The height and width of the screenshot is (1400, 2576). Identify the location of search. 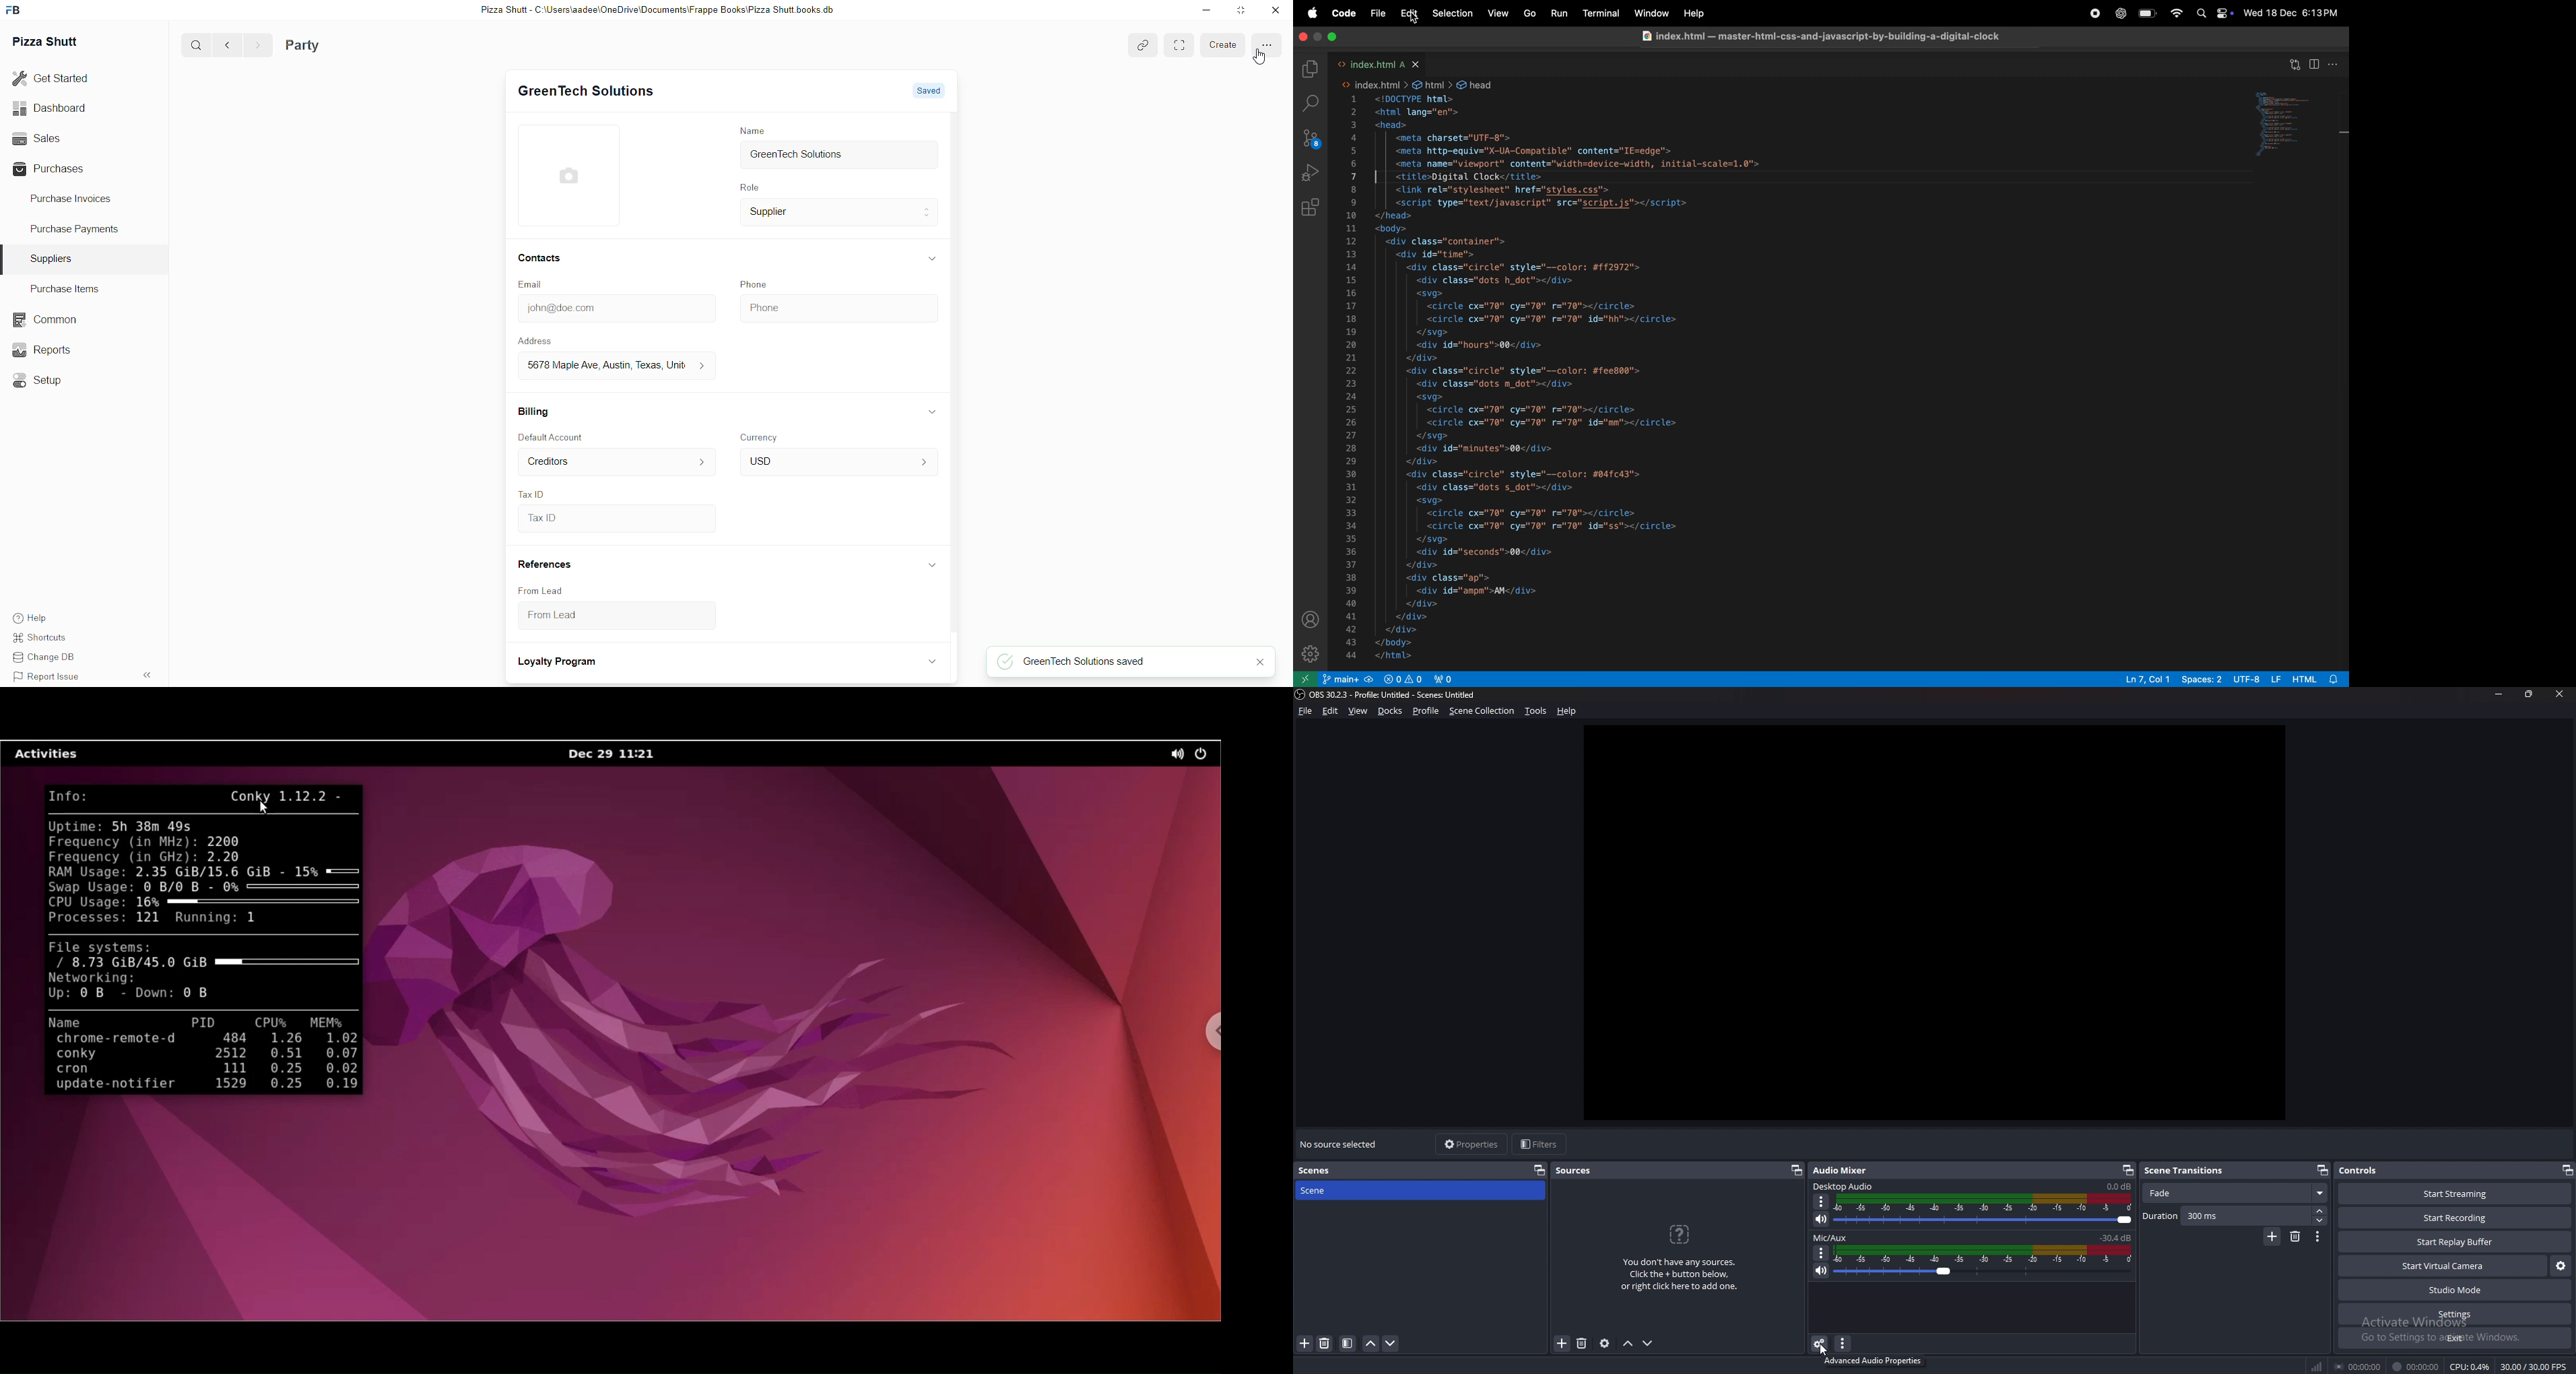
(191, 46).